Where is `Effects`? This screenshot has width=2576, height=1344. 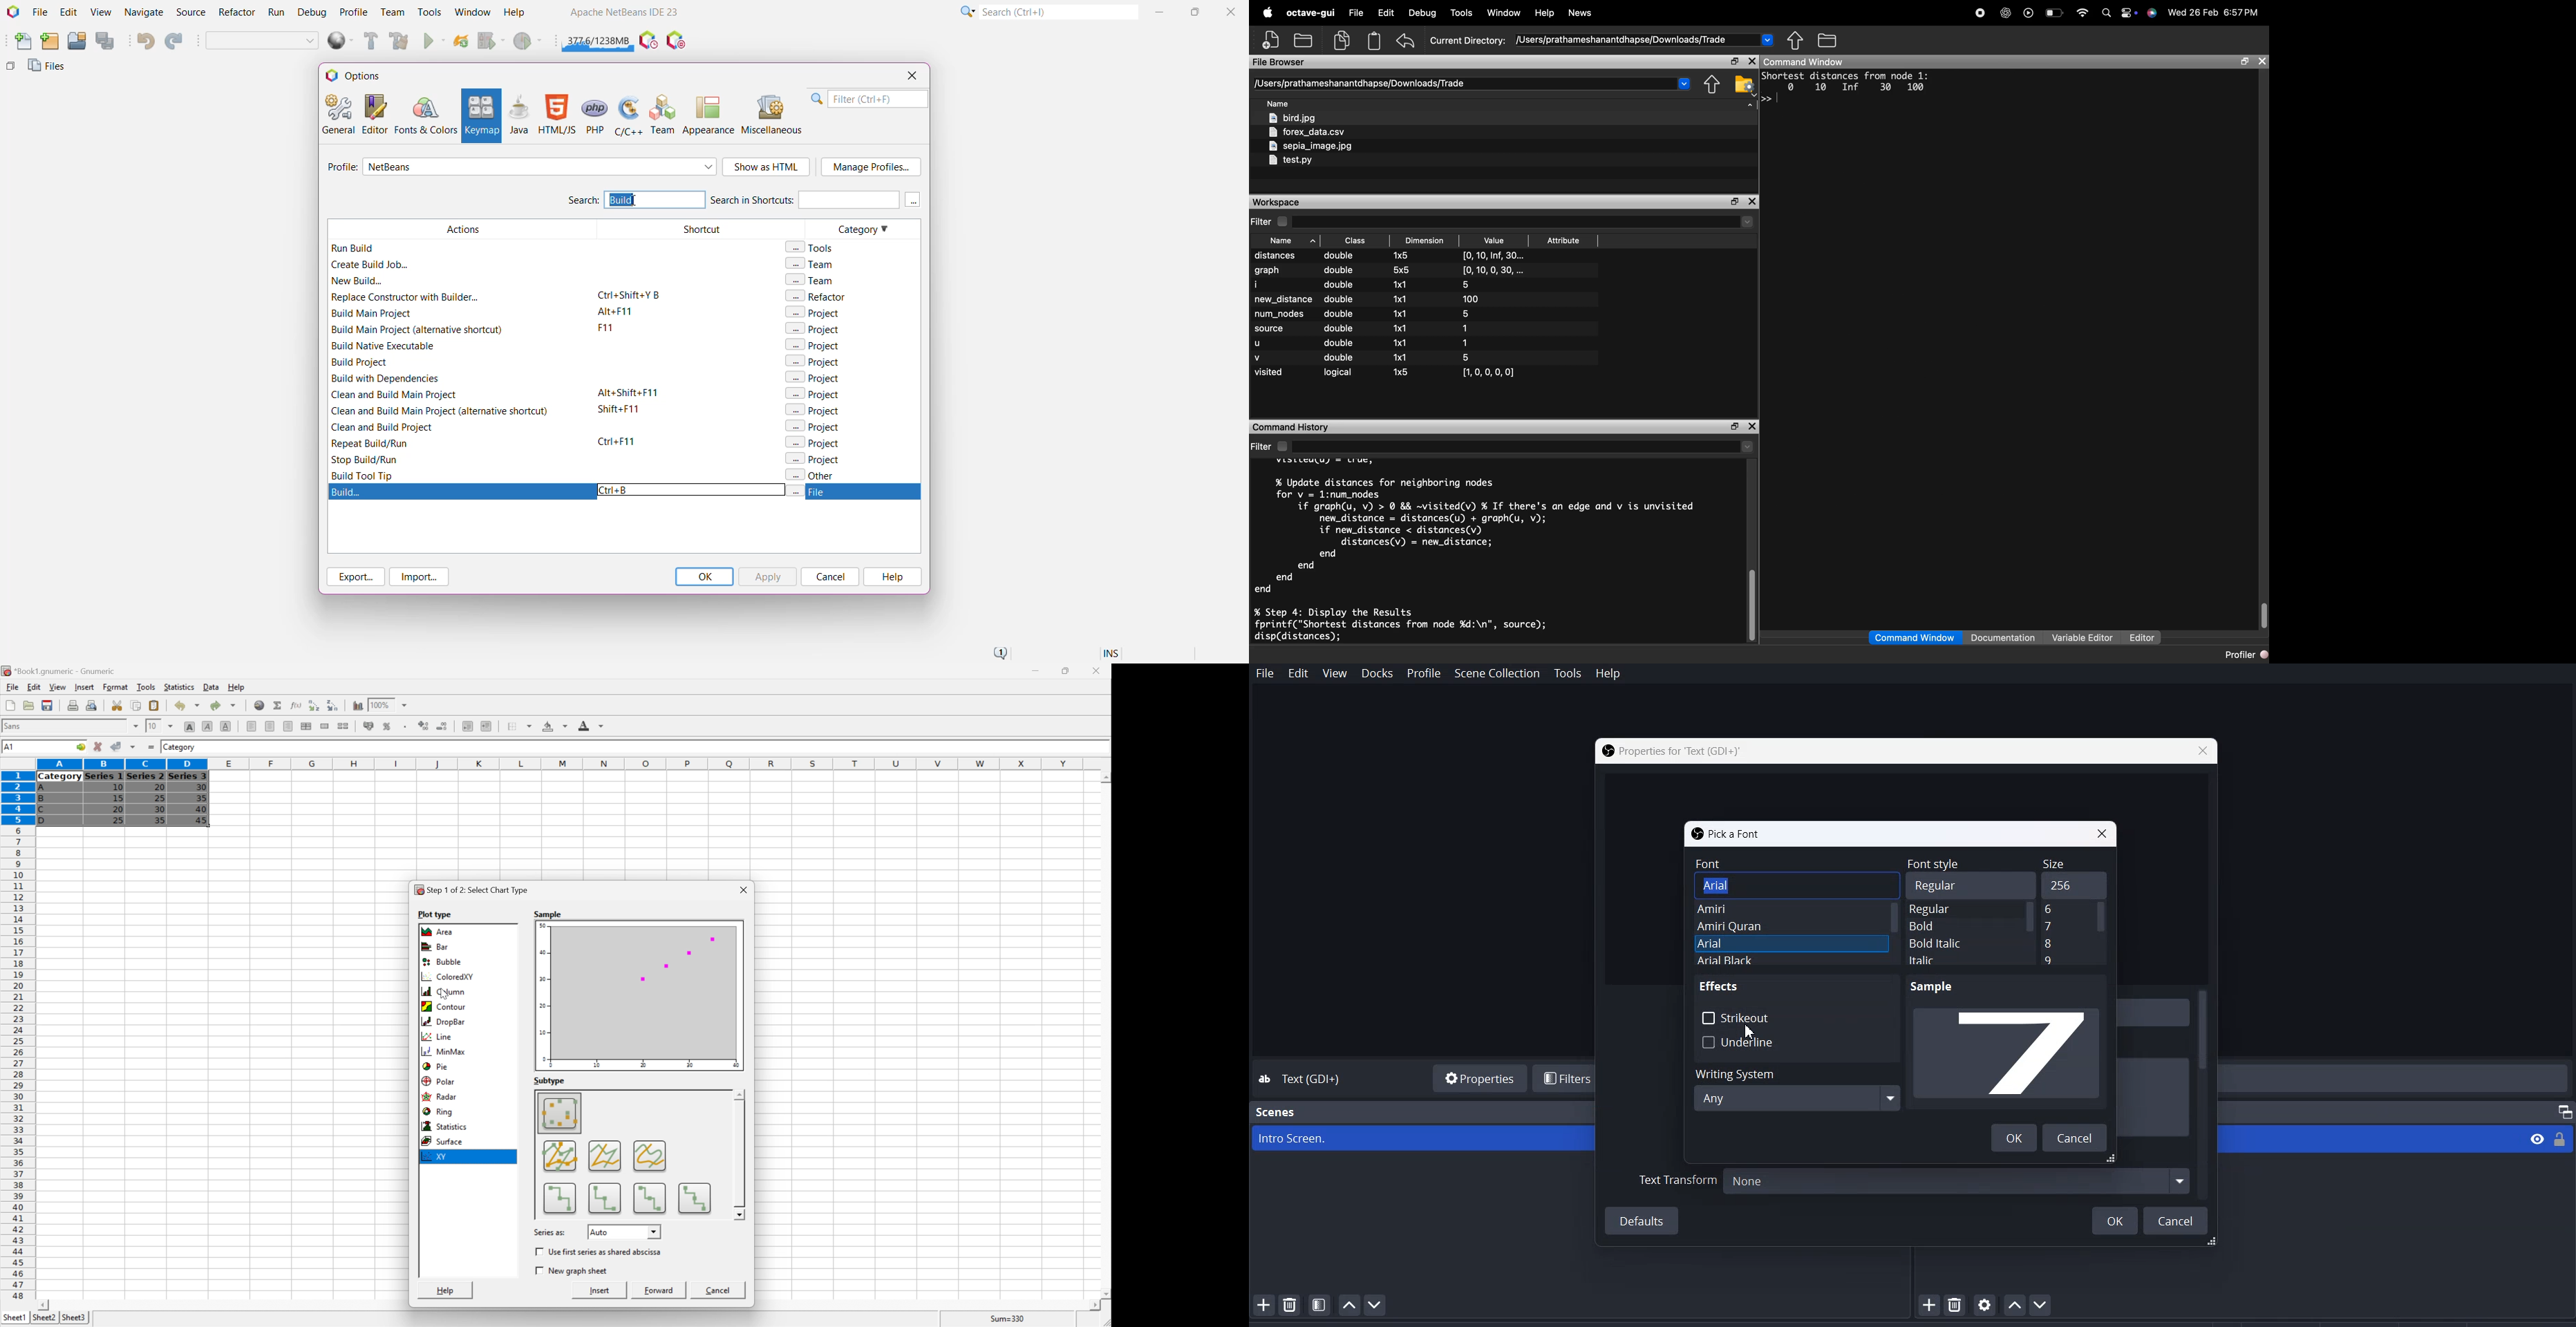 Effects is located at coordinates (1721, 986).